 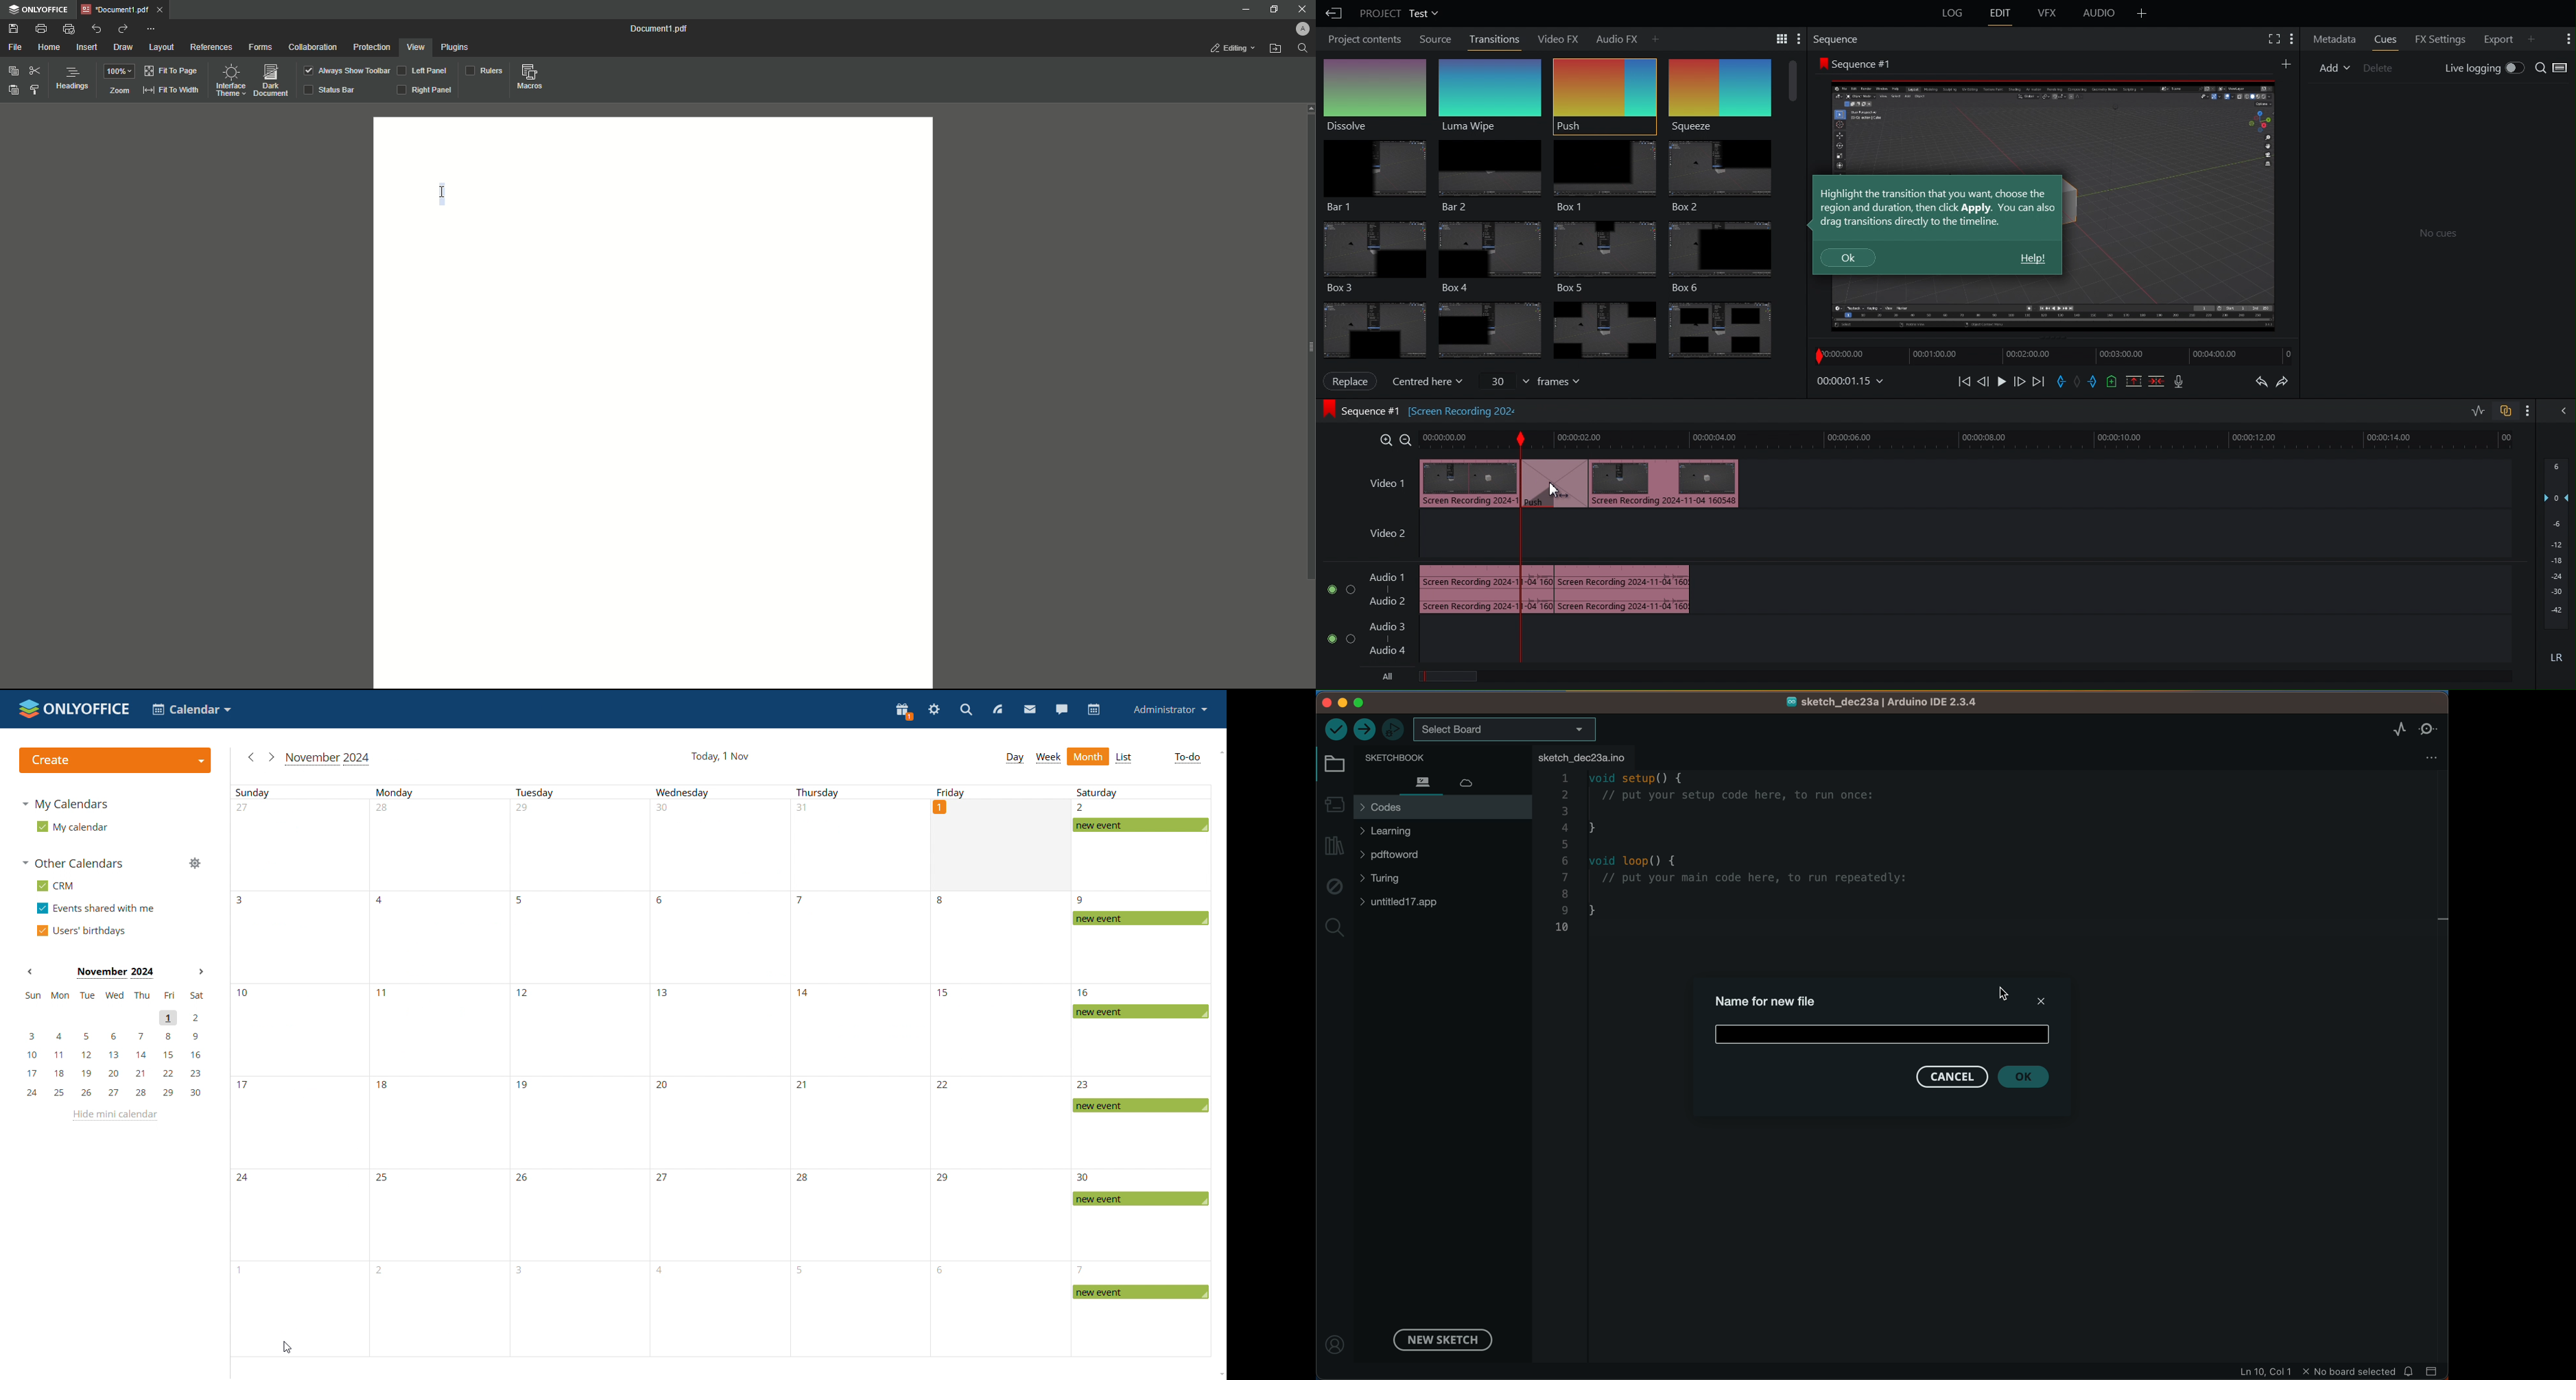 What do you see at coordinates (14, 29) in the screenshot?
I see `Save` at bounding box center [14, 29].